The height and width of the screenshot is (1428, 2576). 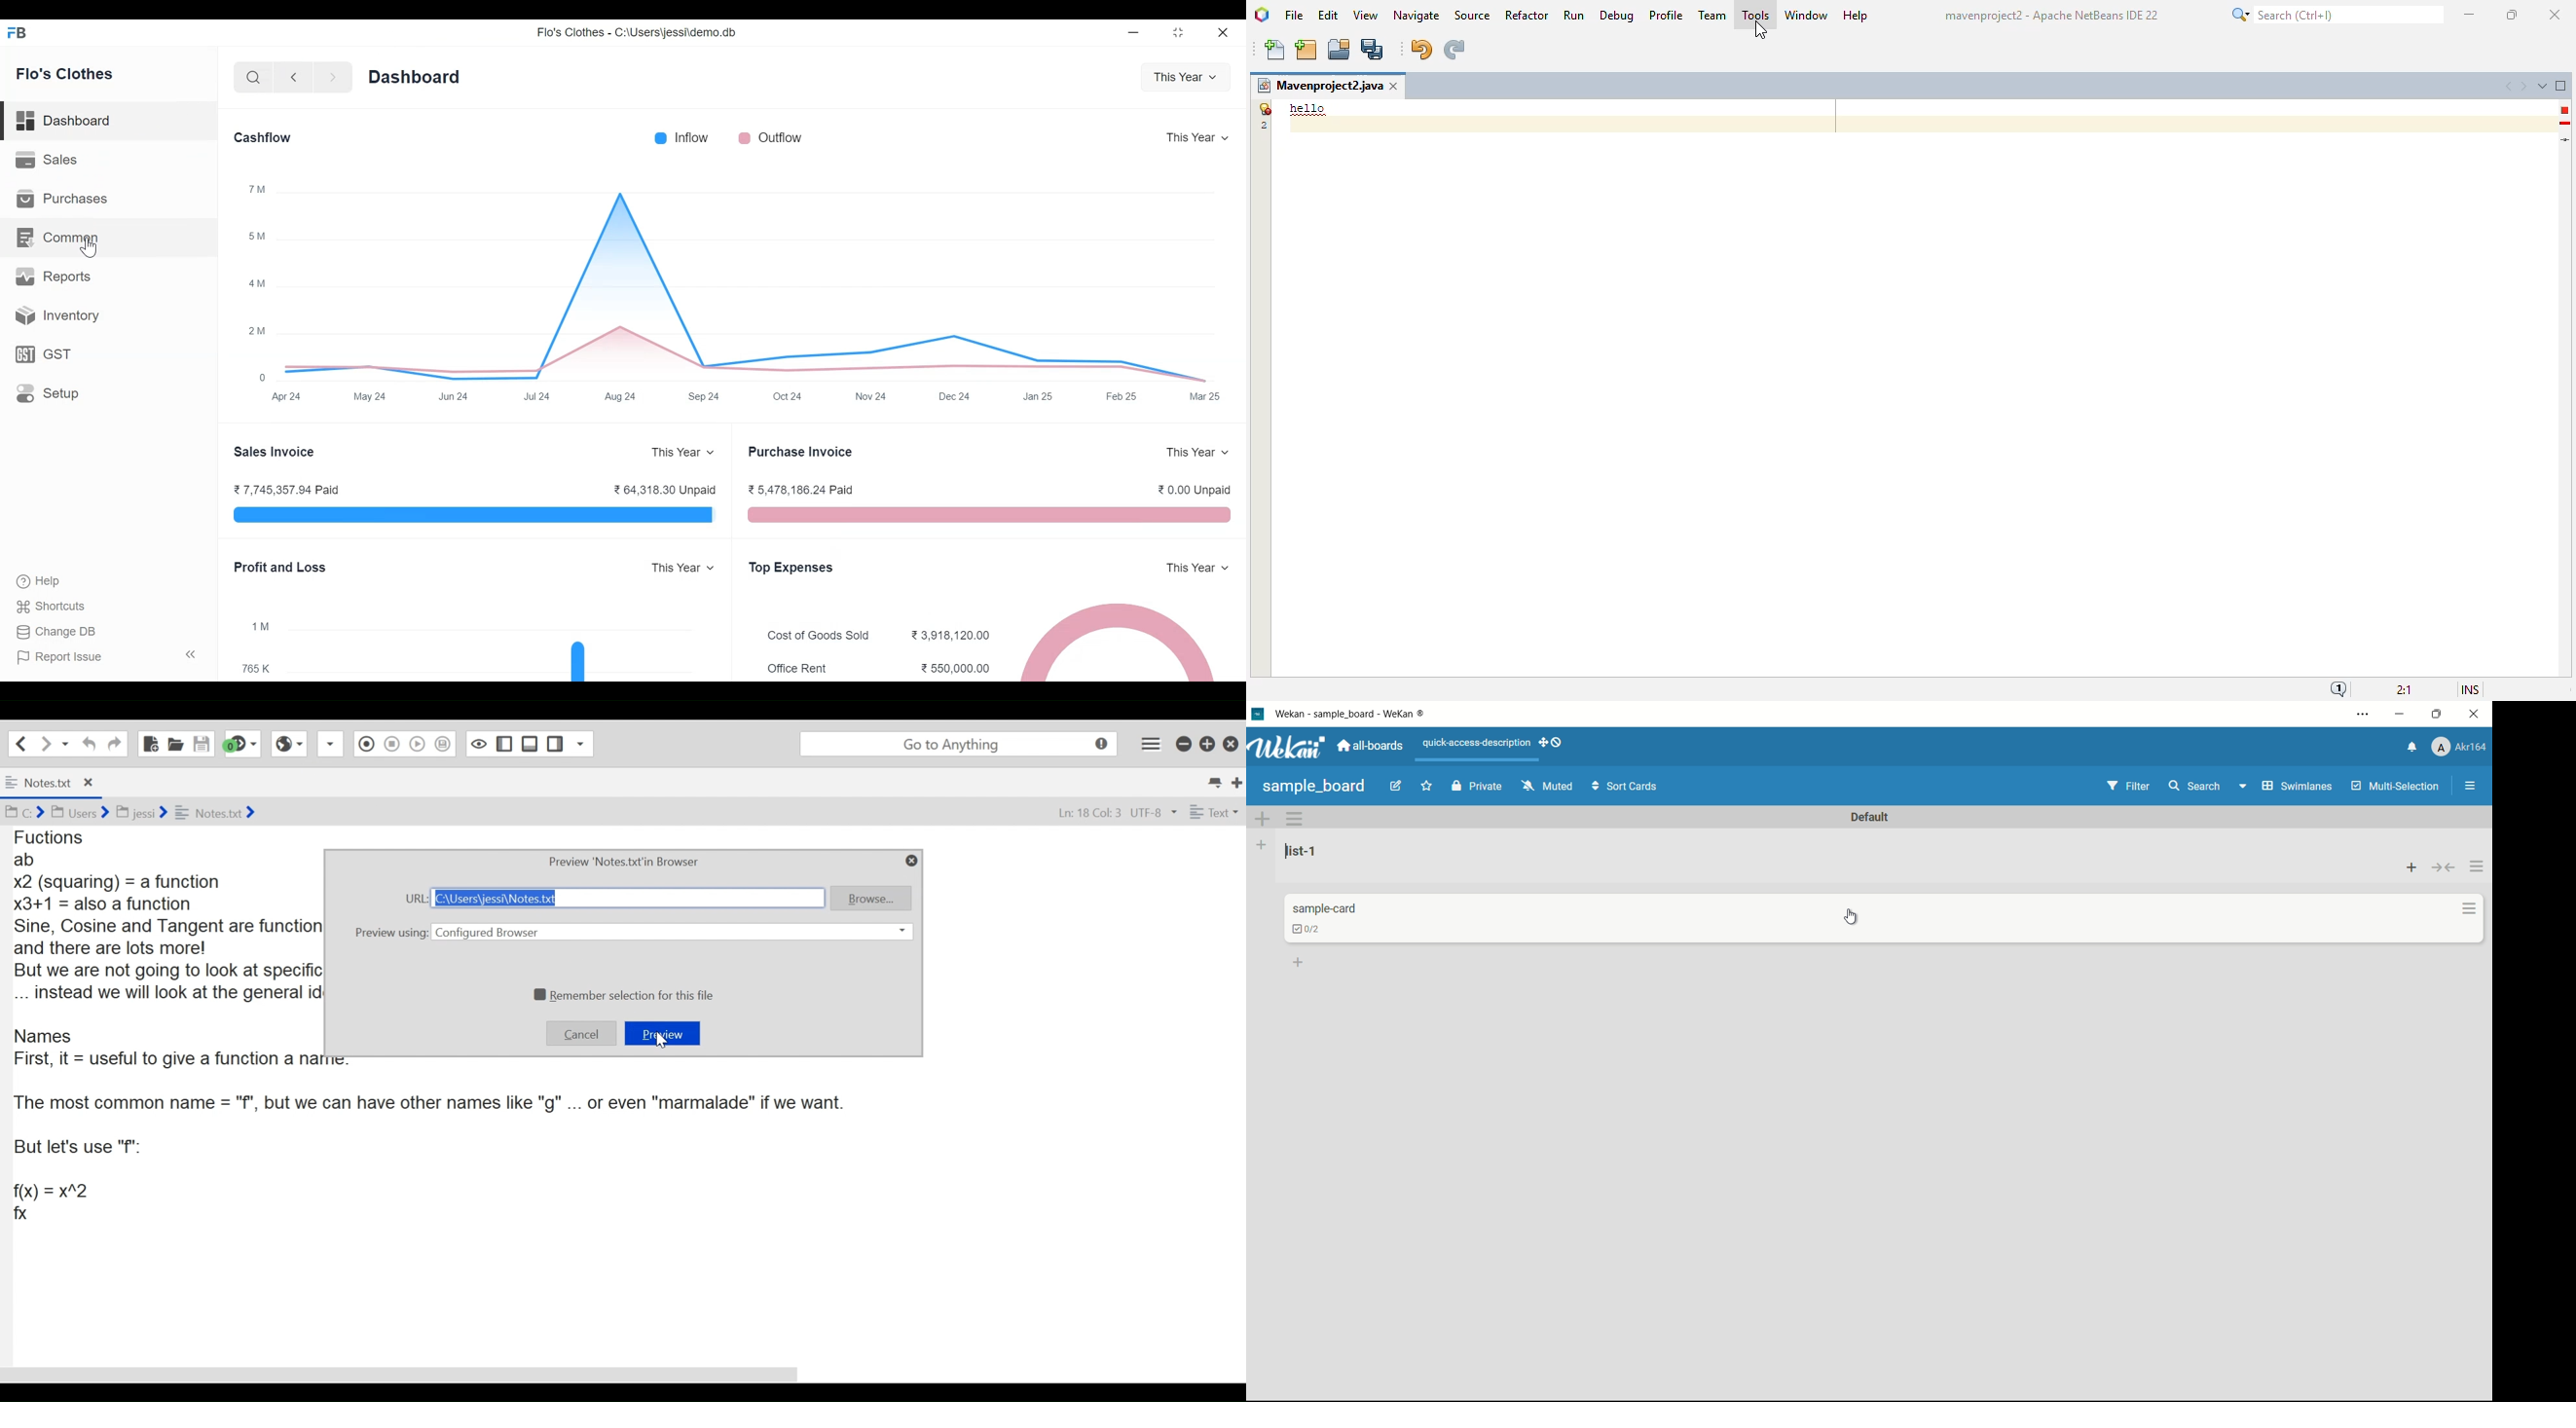 What do you see at coordinates (51, 391) in the screenshot?
I see `Setup` at bounding box center [51, 391].